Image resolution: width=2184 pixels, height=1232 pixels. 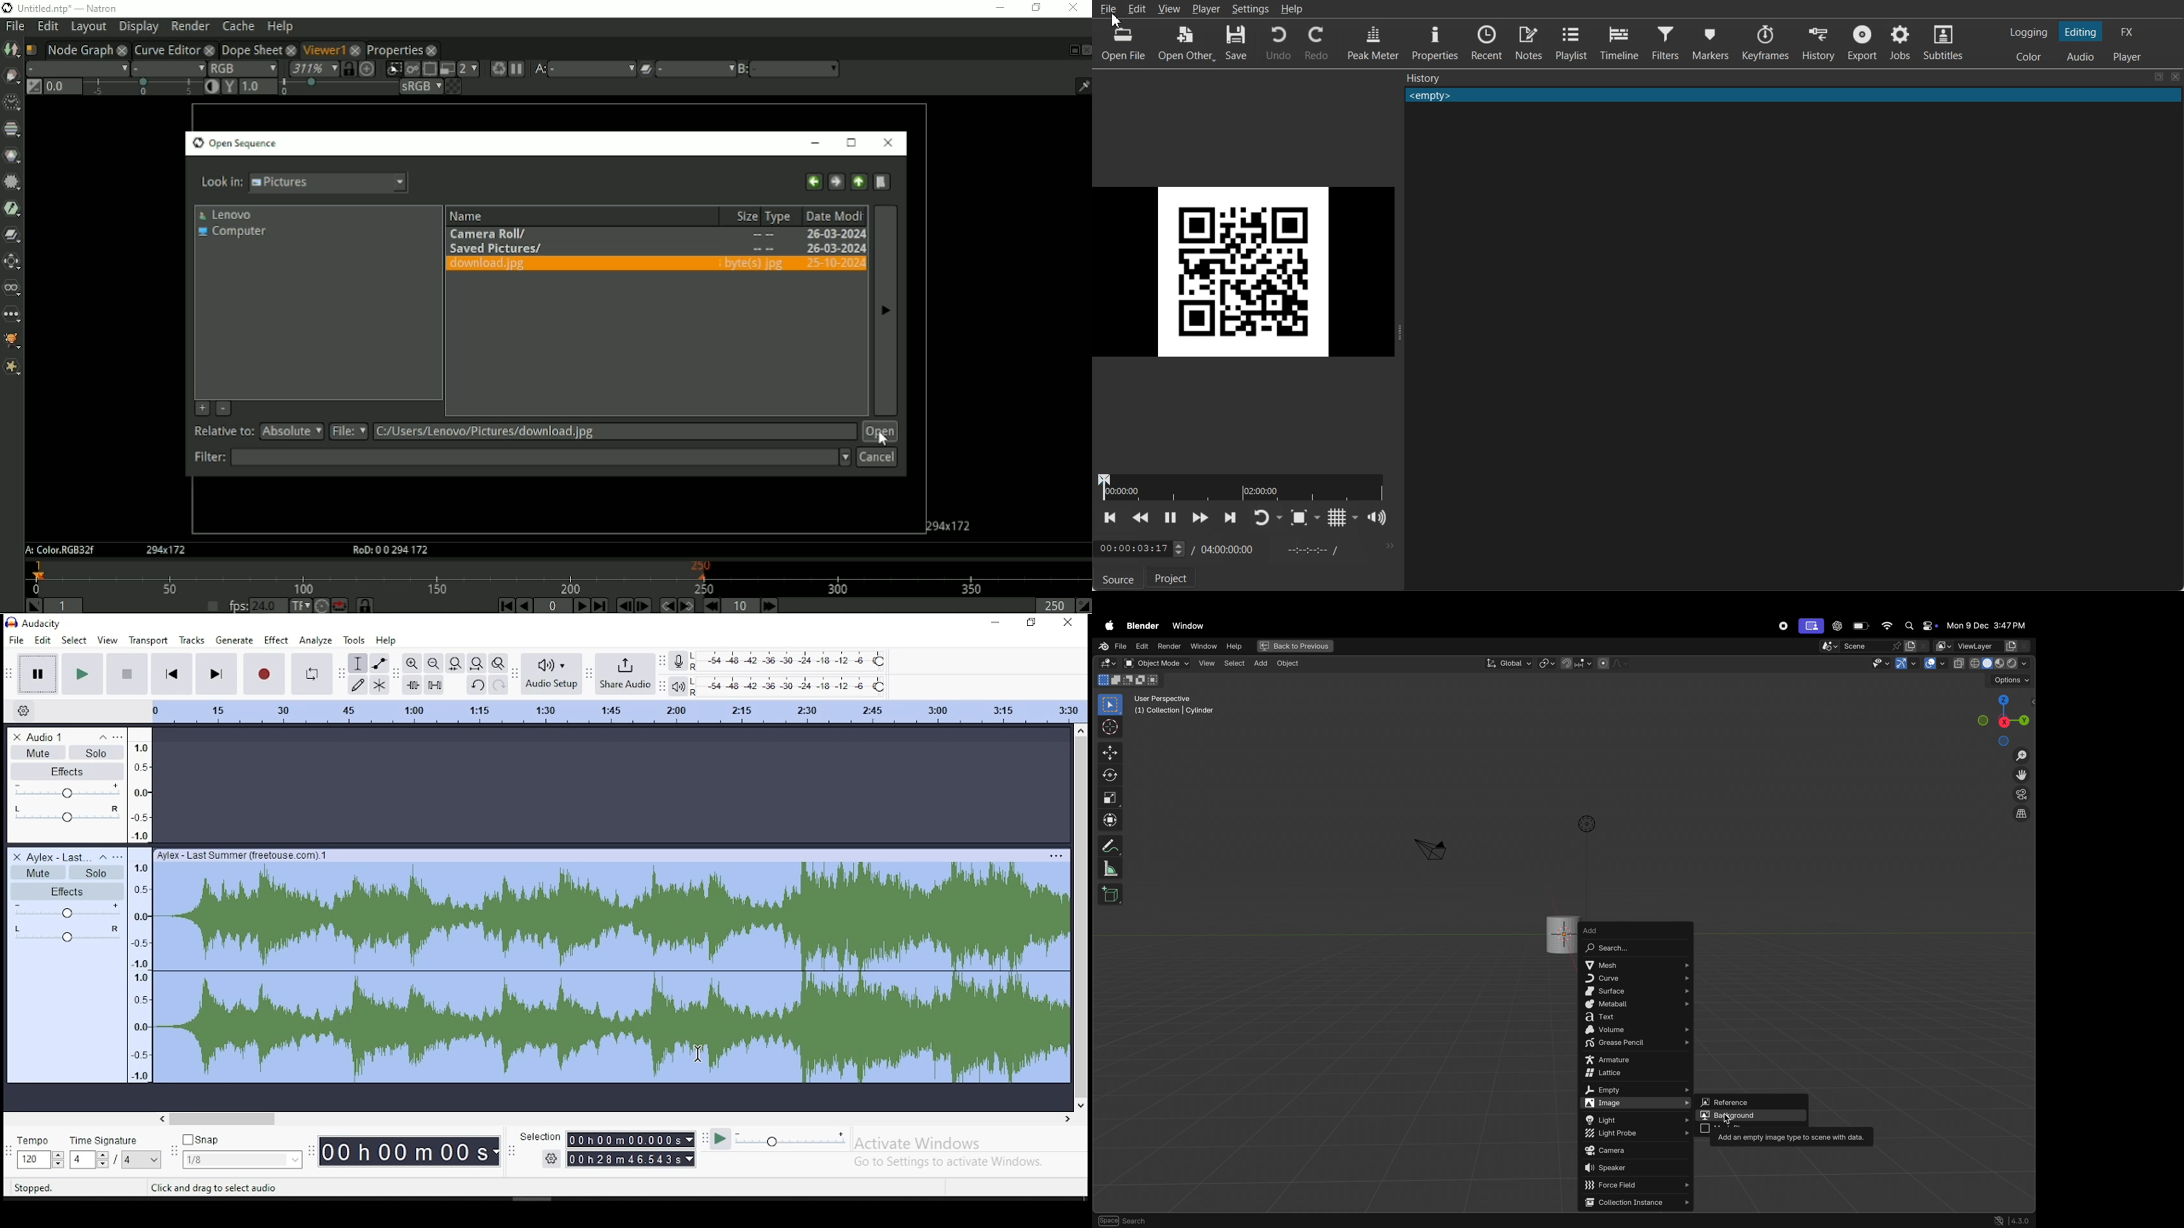 What do you see at coordinates (476, 685) in the screenshot?
I see `undo` at bounding box center [476, 685].